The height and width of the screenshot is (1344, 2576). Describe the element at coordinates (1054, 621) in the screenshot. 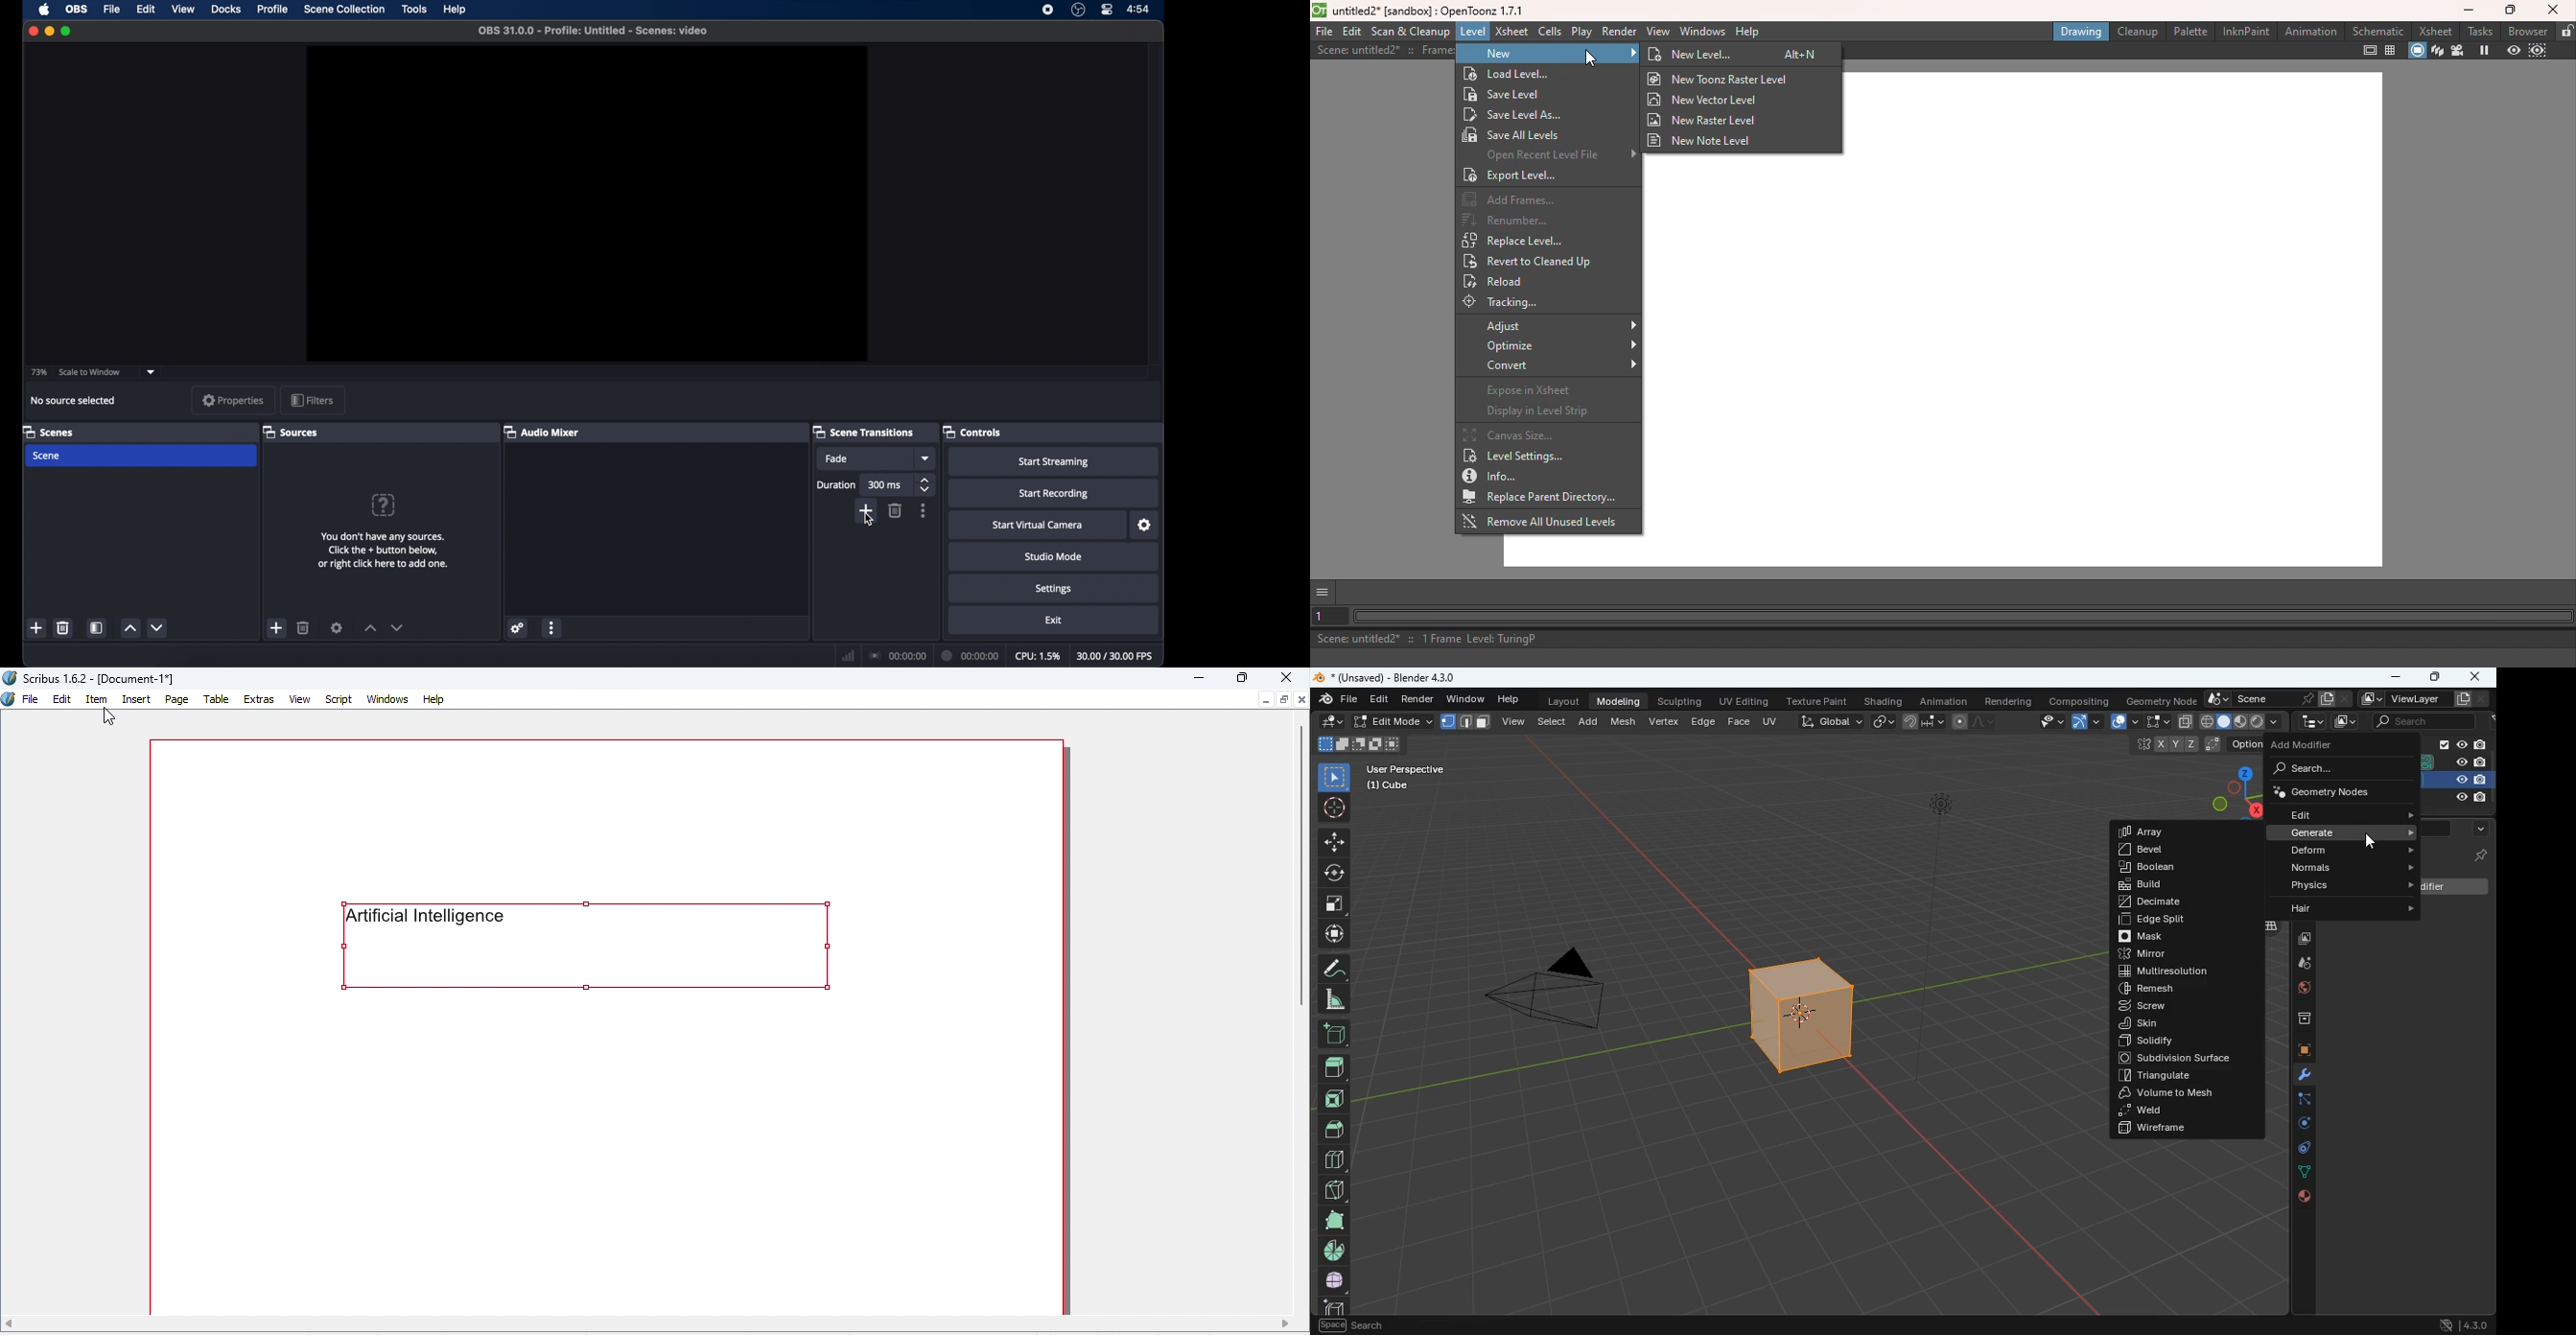

I see `exit` at that location.